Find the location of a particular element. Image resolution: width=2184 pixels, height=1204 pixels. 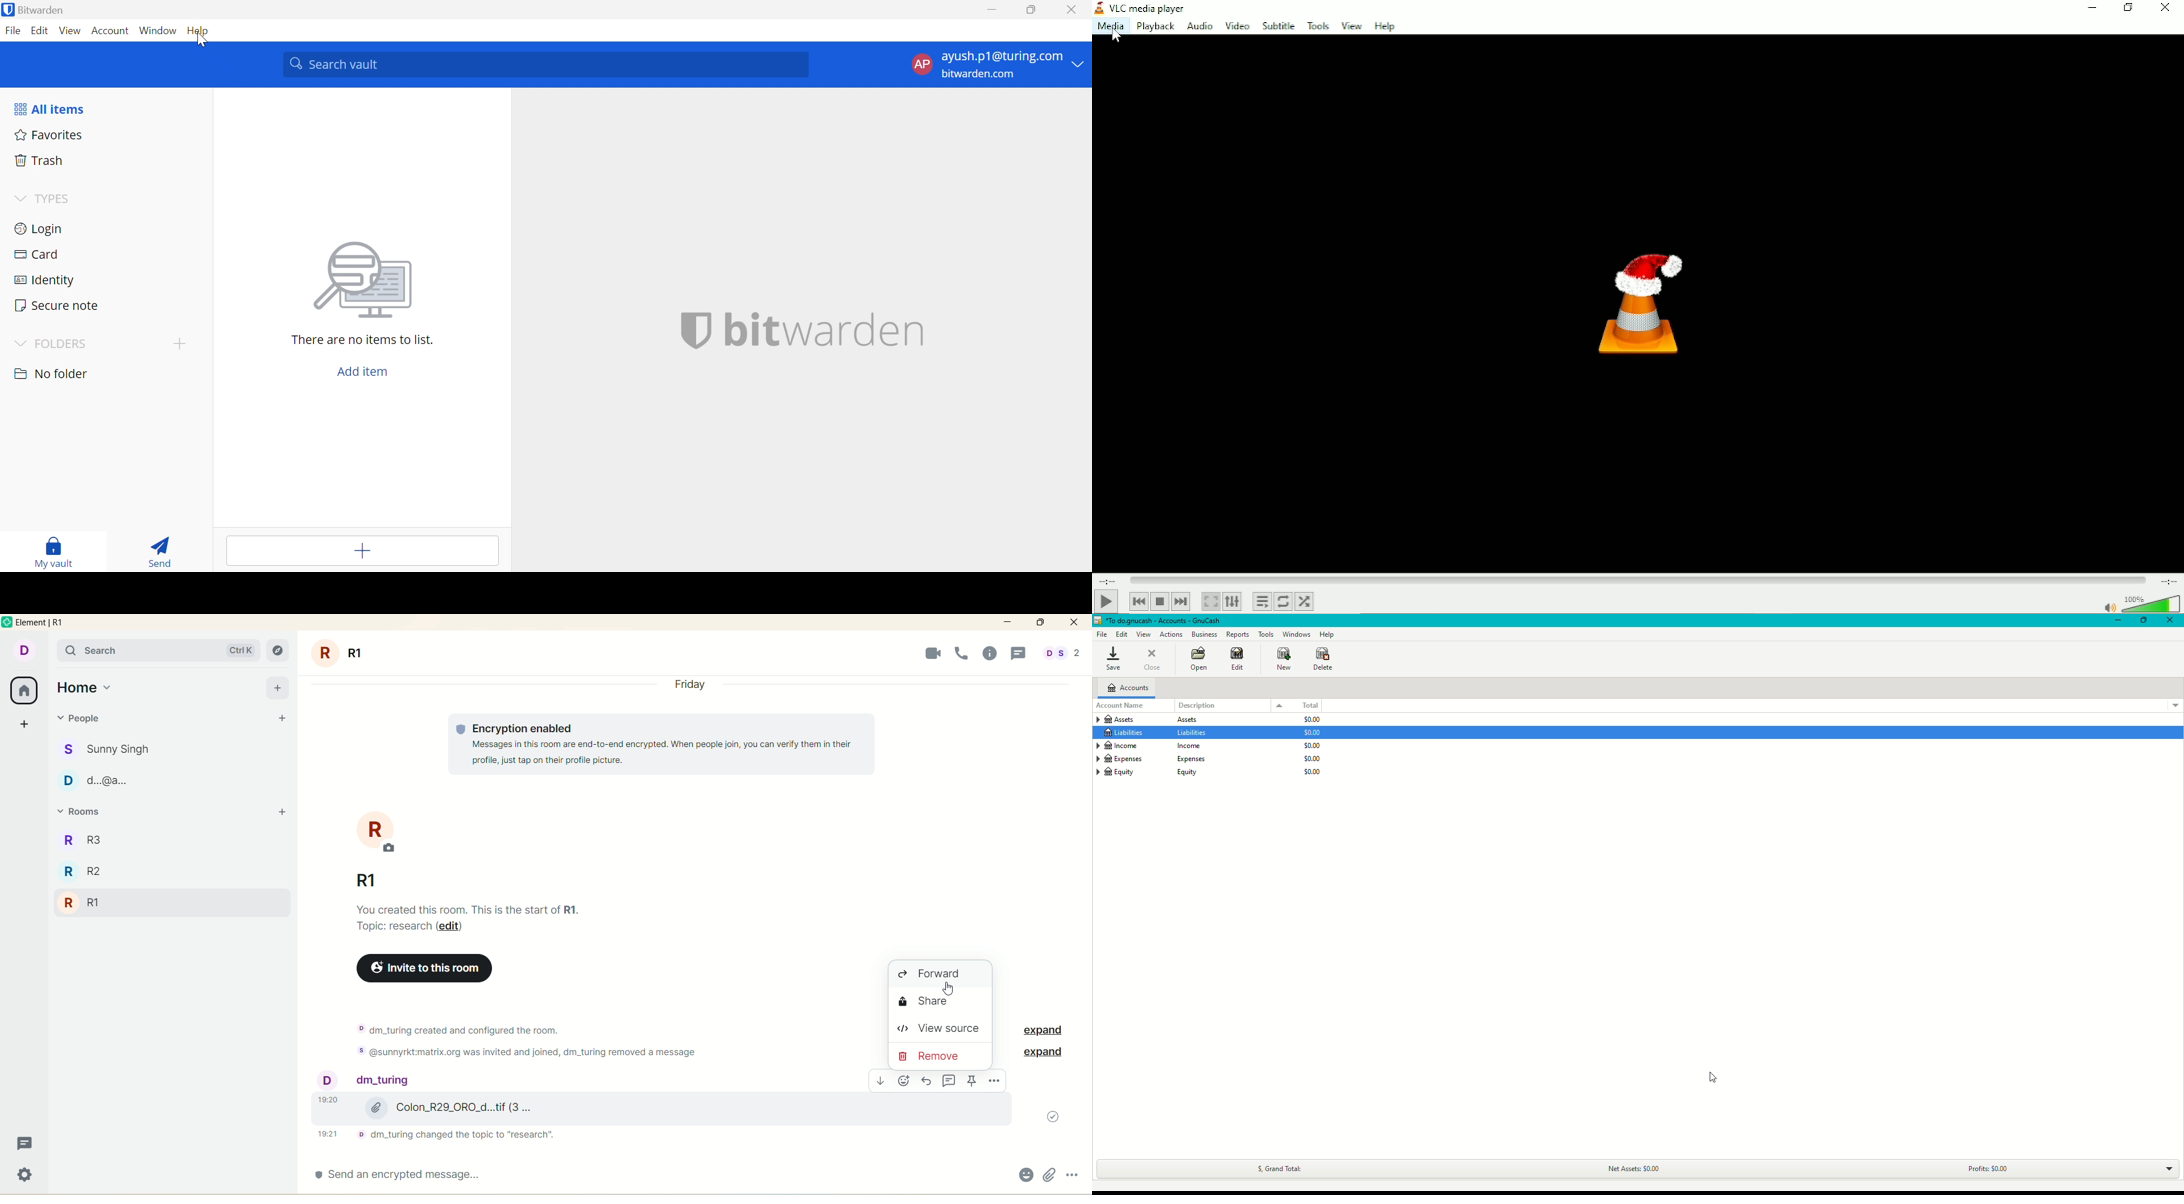

Help is located at coordinates (1386, 26).